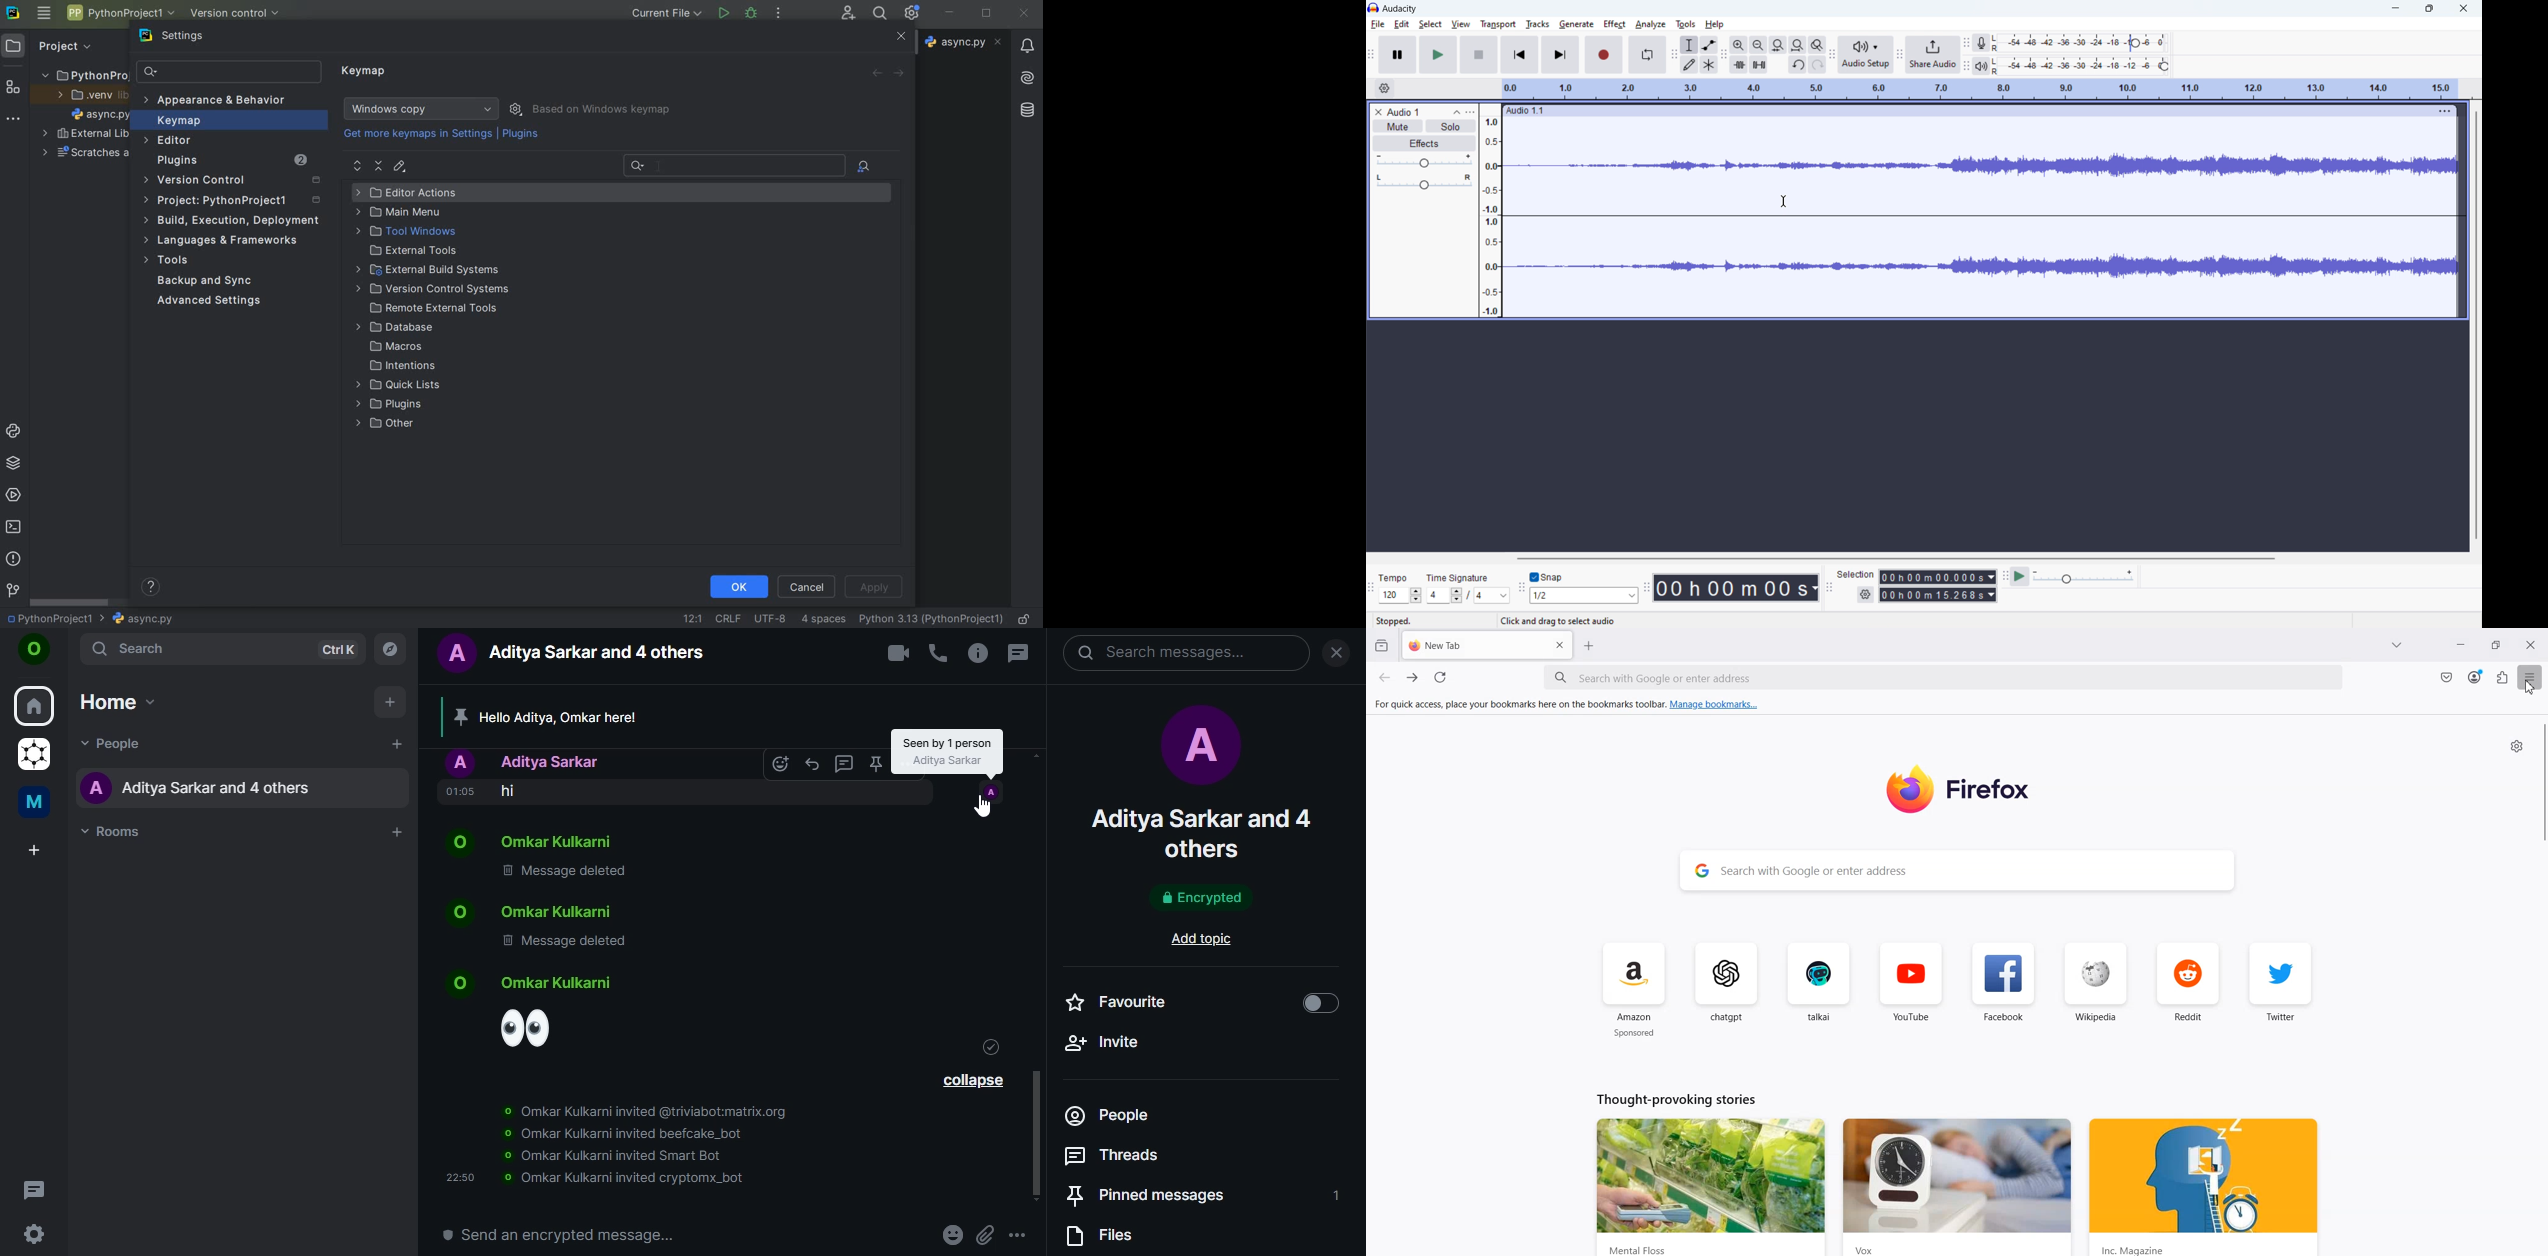 The image size is (2548, 1260). I want to click on view, so click(1460, 23).